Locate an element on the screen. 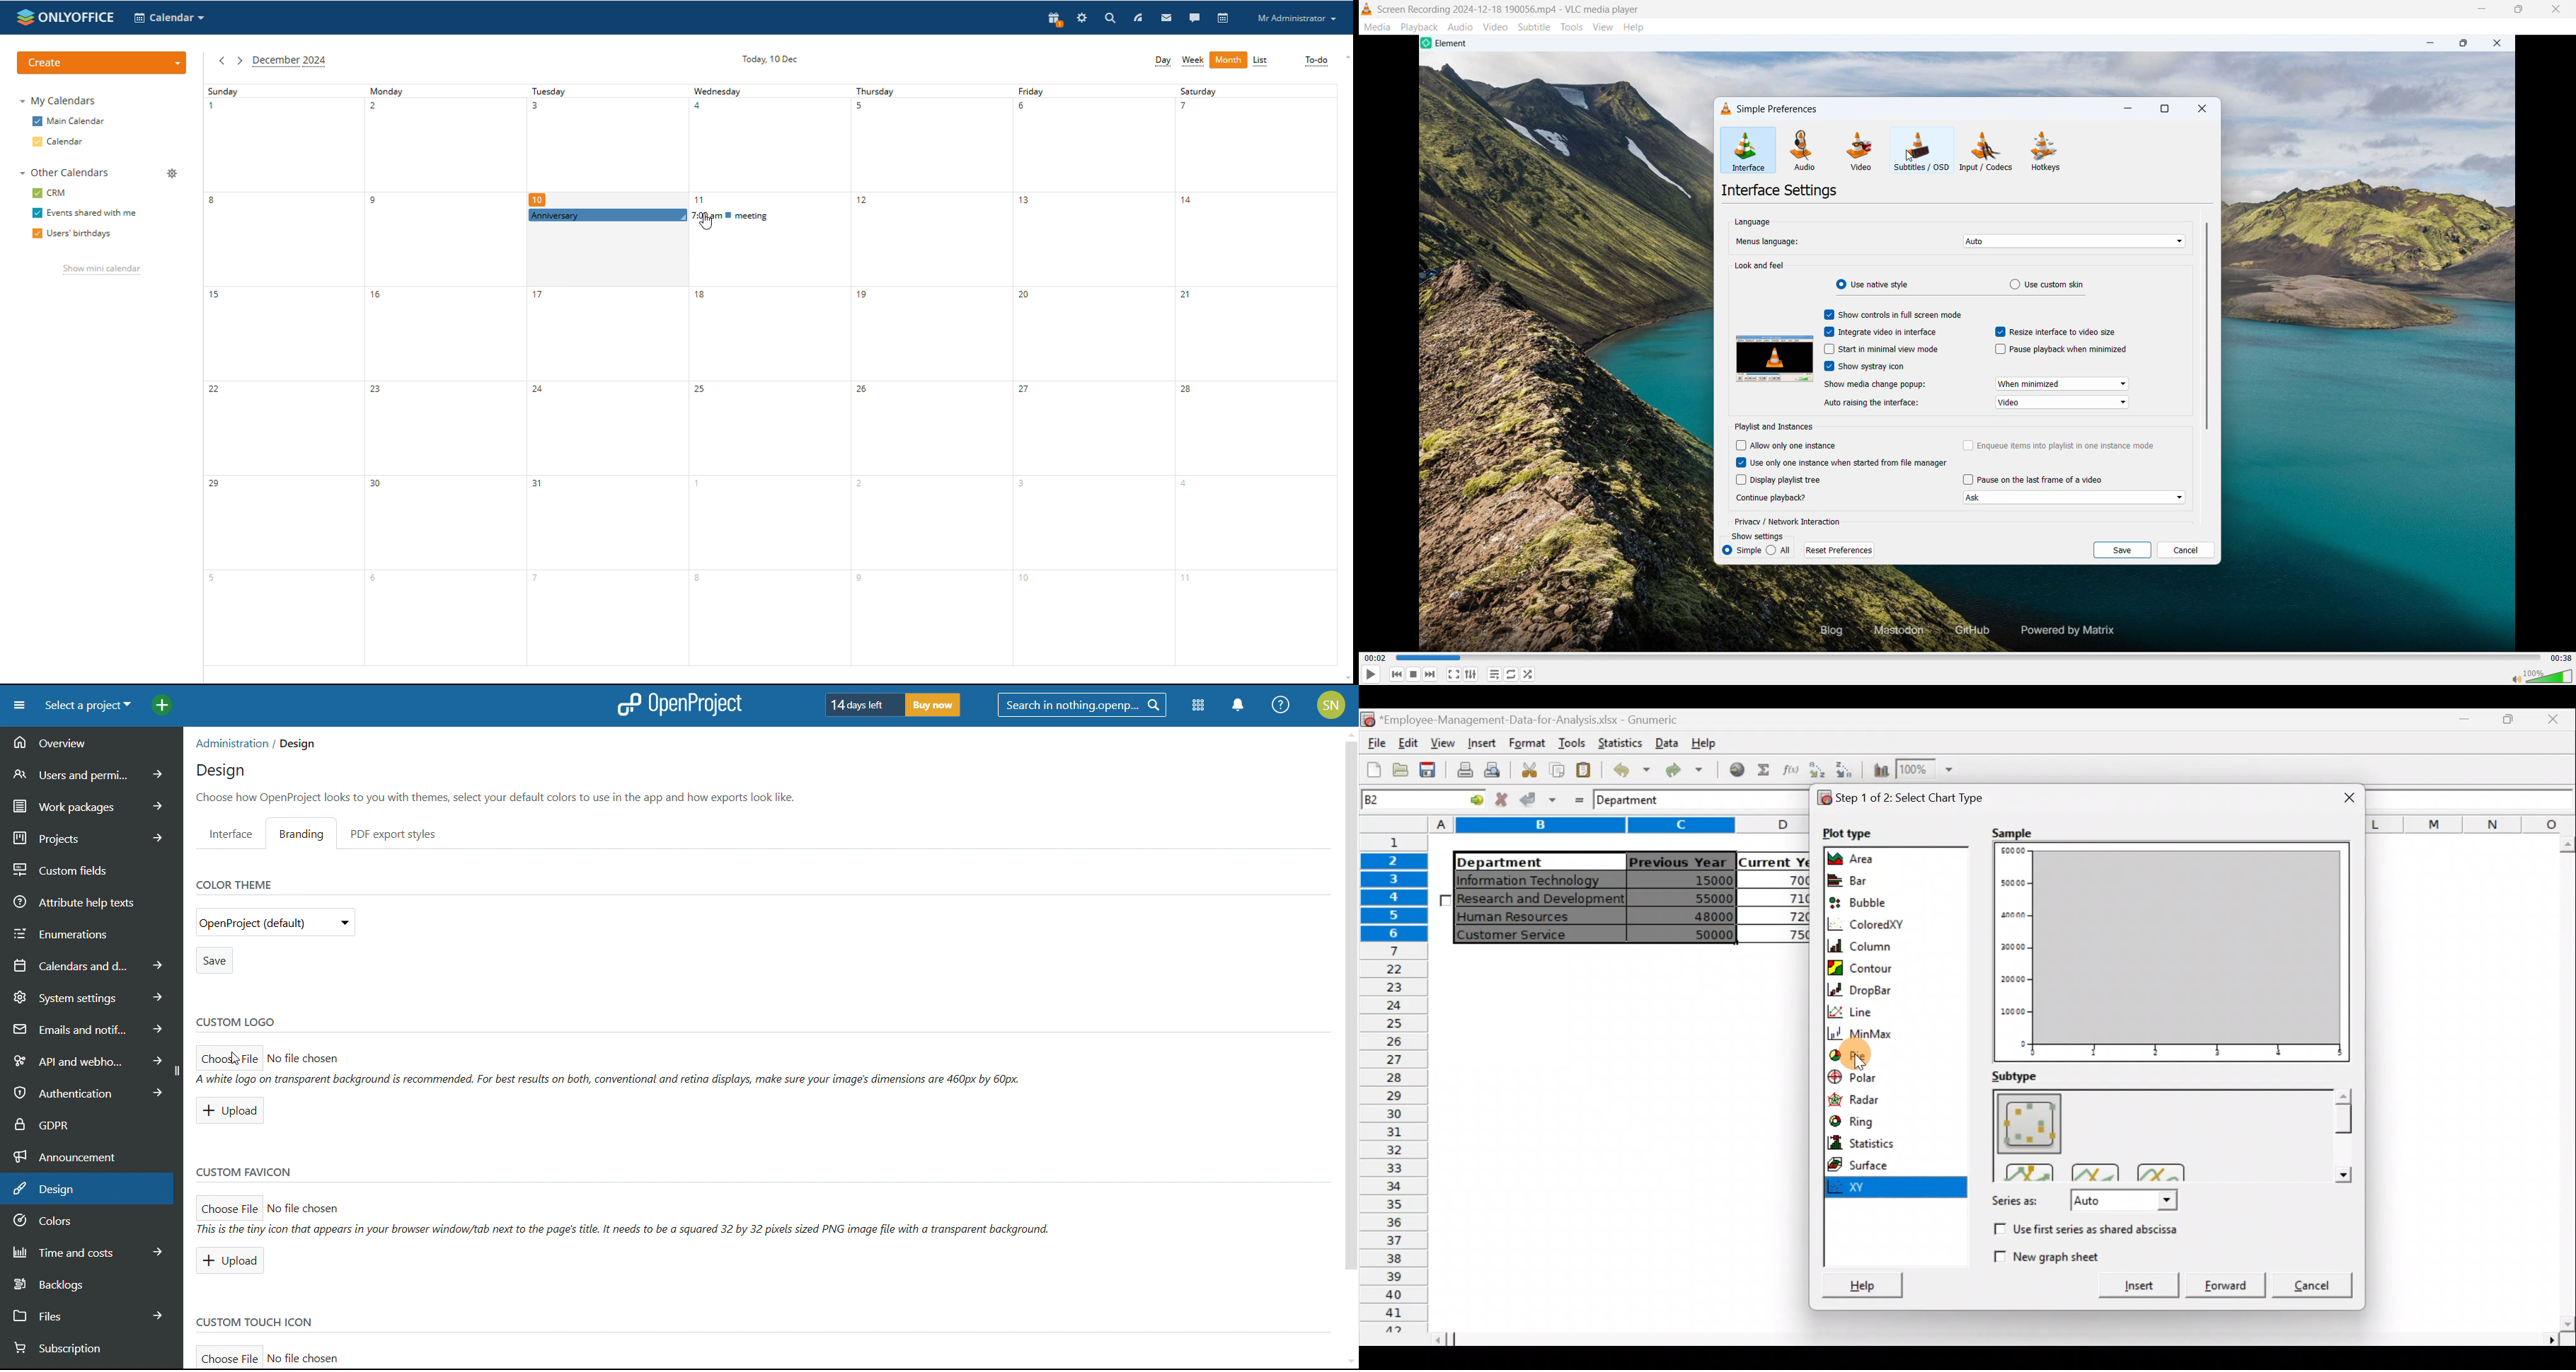 Image resolution: width=2576 pixels, height=1372 pixels. 50000 is located at coordinates (1695, 933).